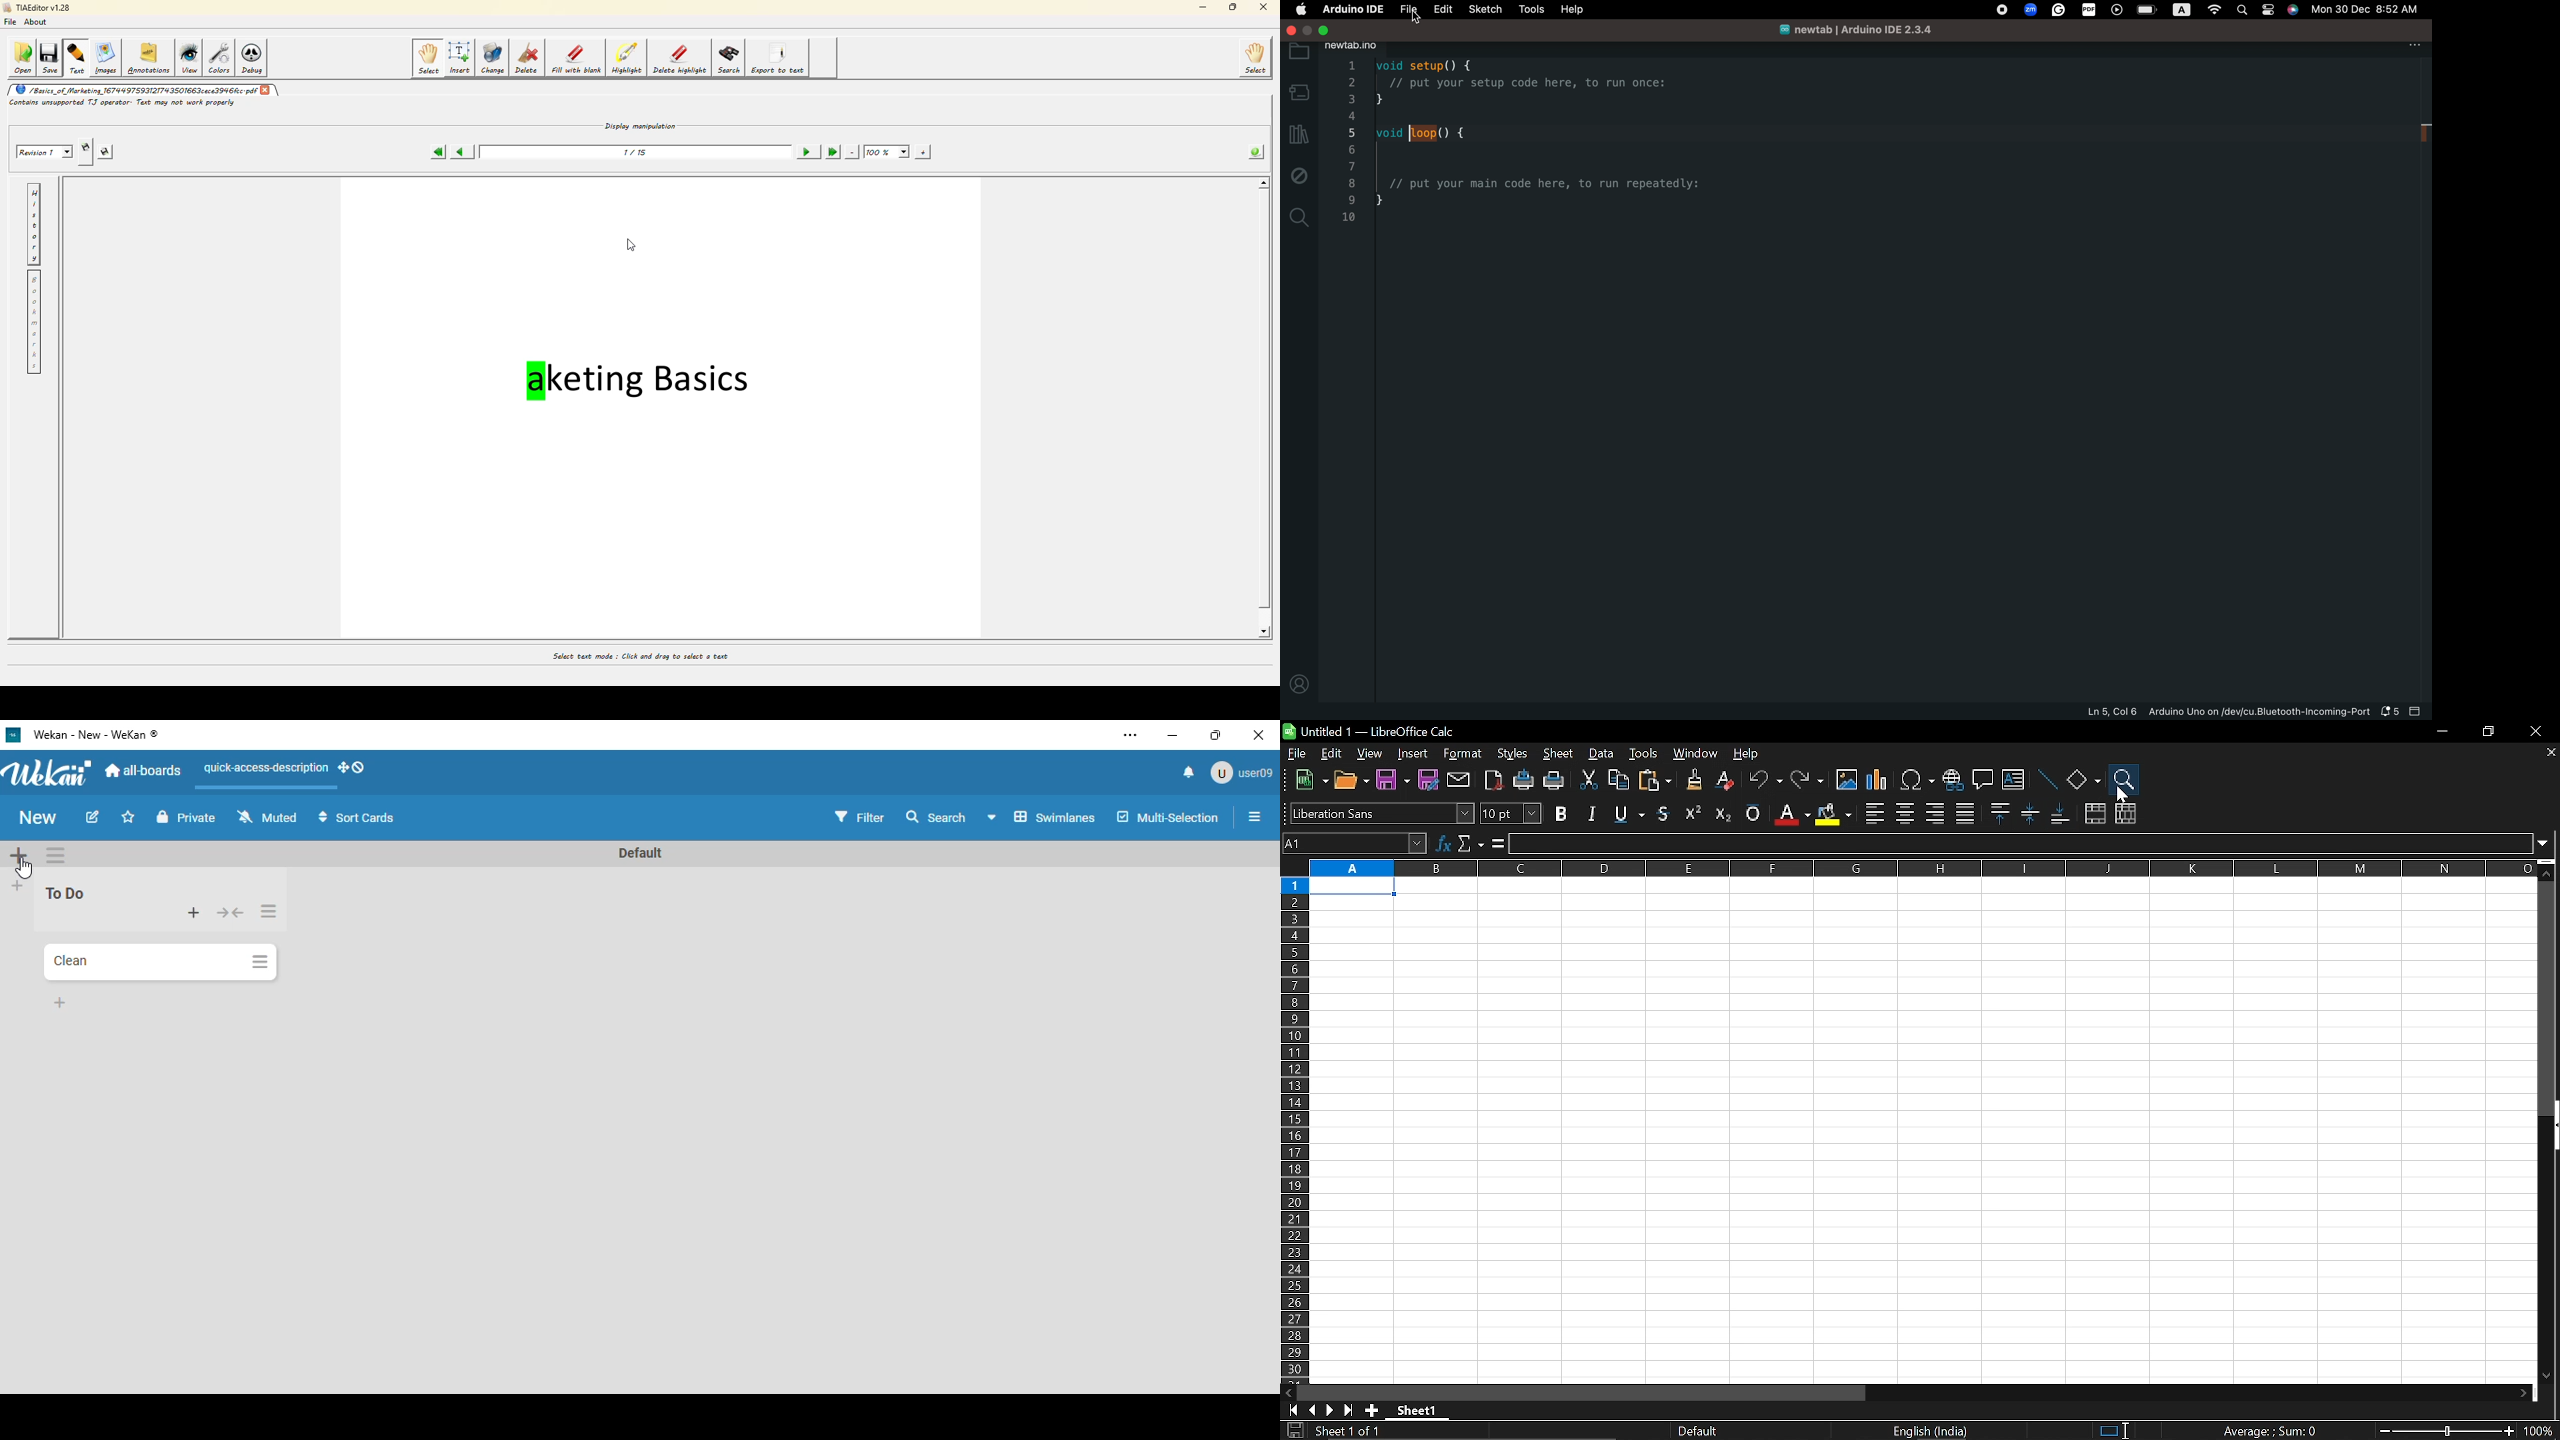 The height and width of the screenshot is (1456, 2576). What do you see at coordinates (1935, 813) in the screenshot?
I see `align right` at bounding box center [1935, 813].